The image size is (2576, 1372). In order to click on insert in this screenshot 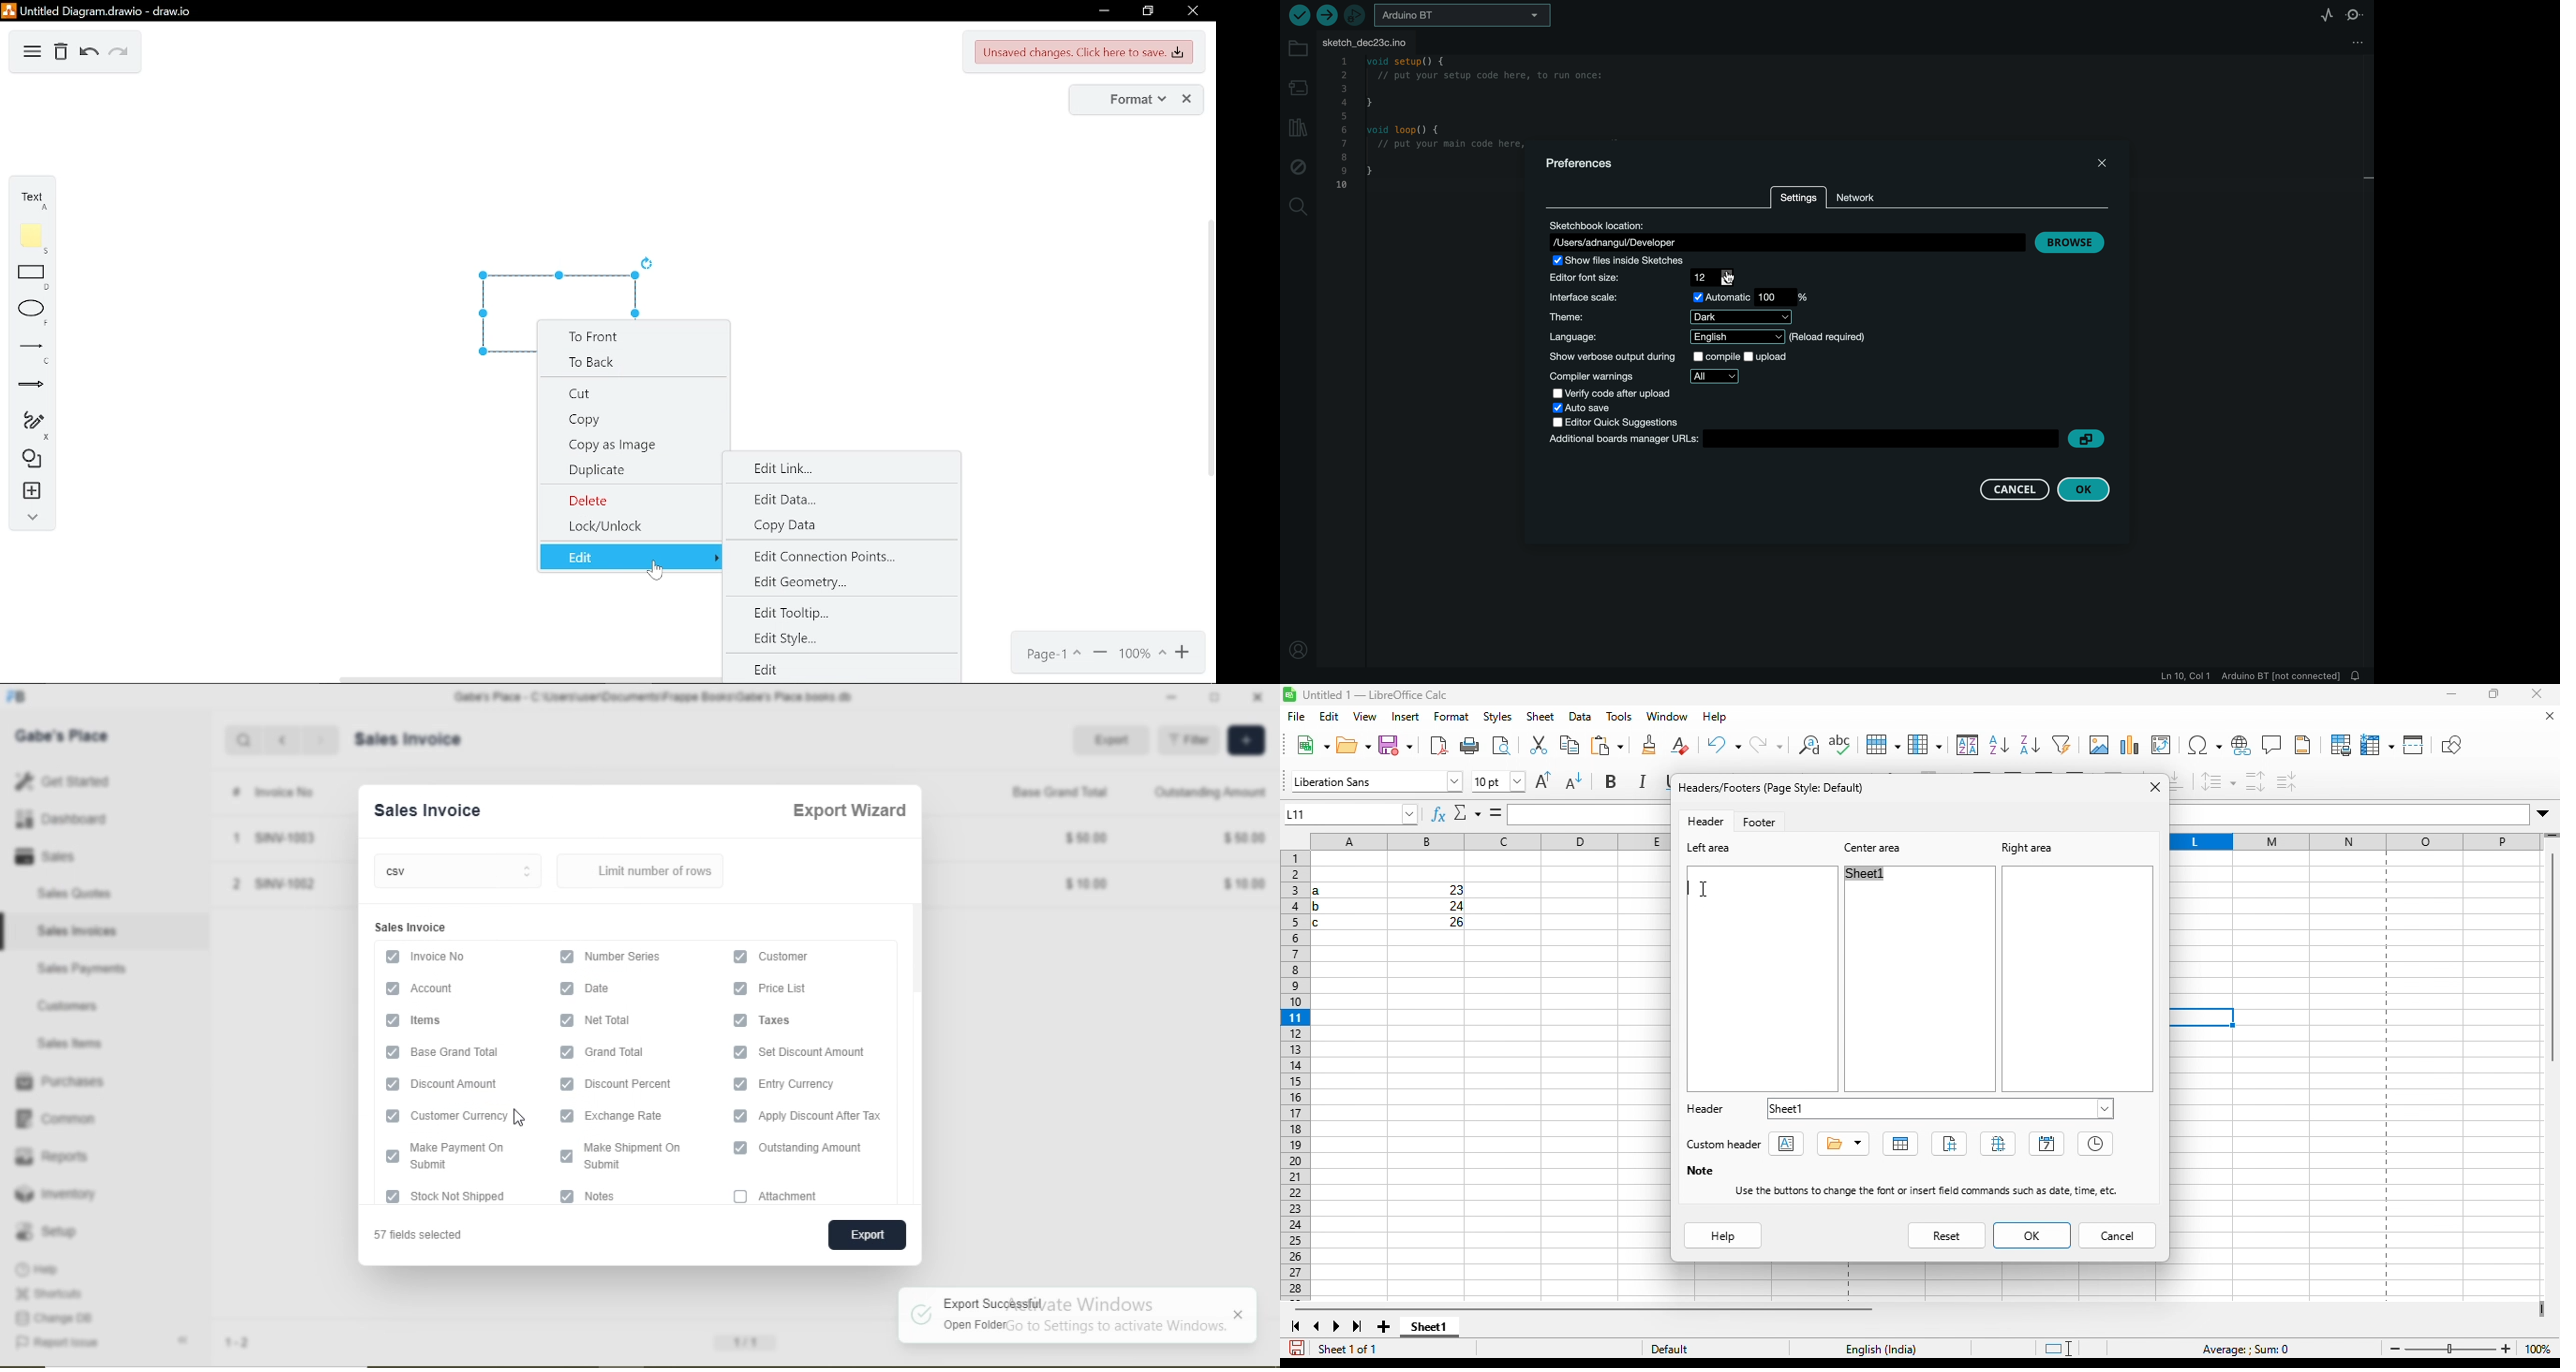, I will do `click(1404, 721)`.